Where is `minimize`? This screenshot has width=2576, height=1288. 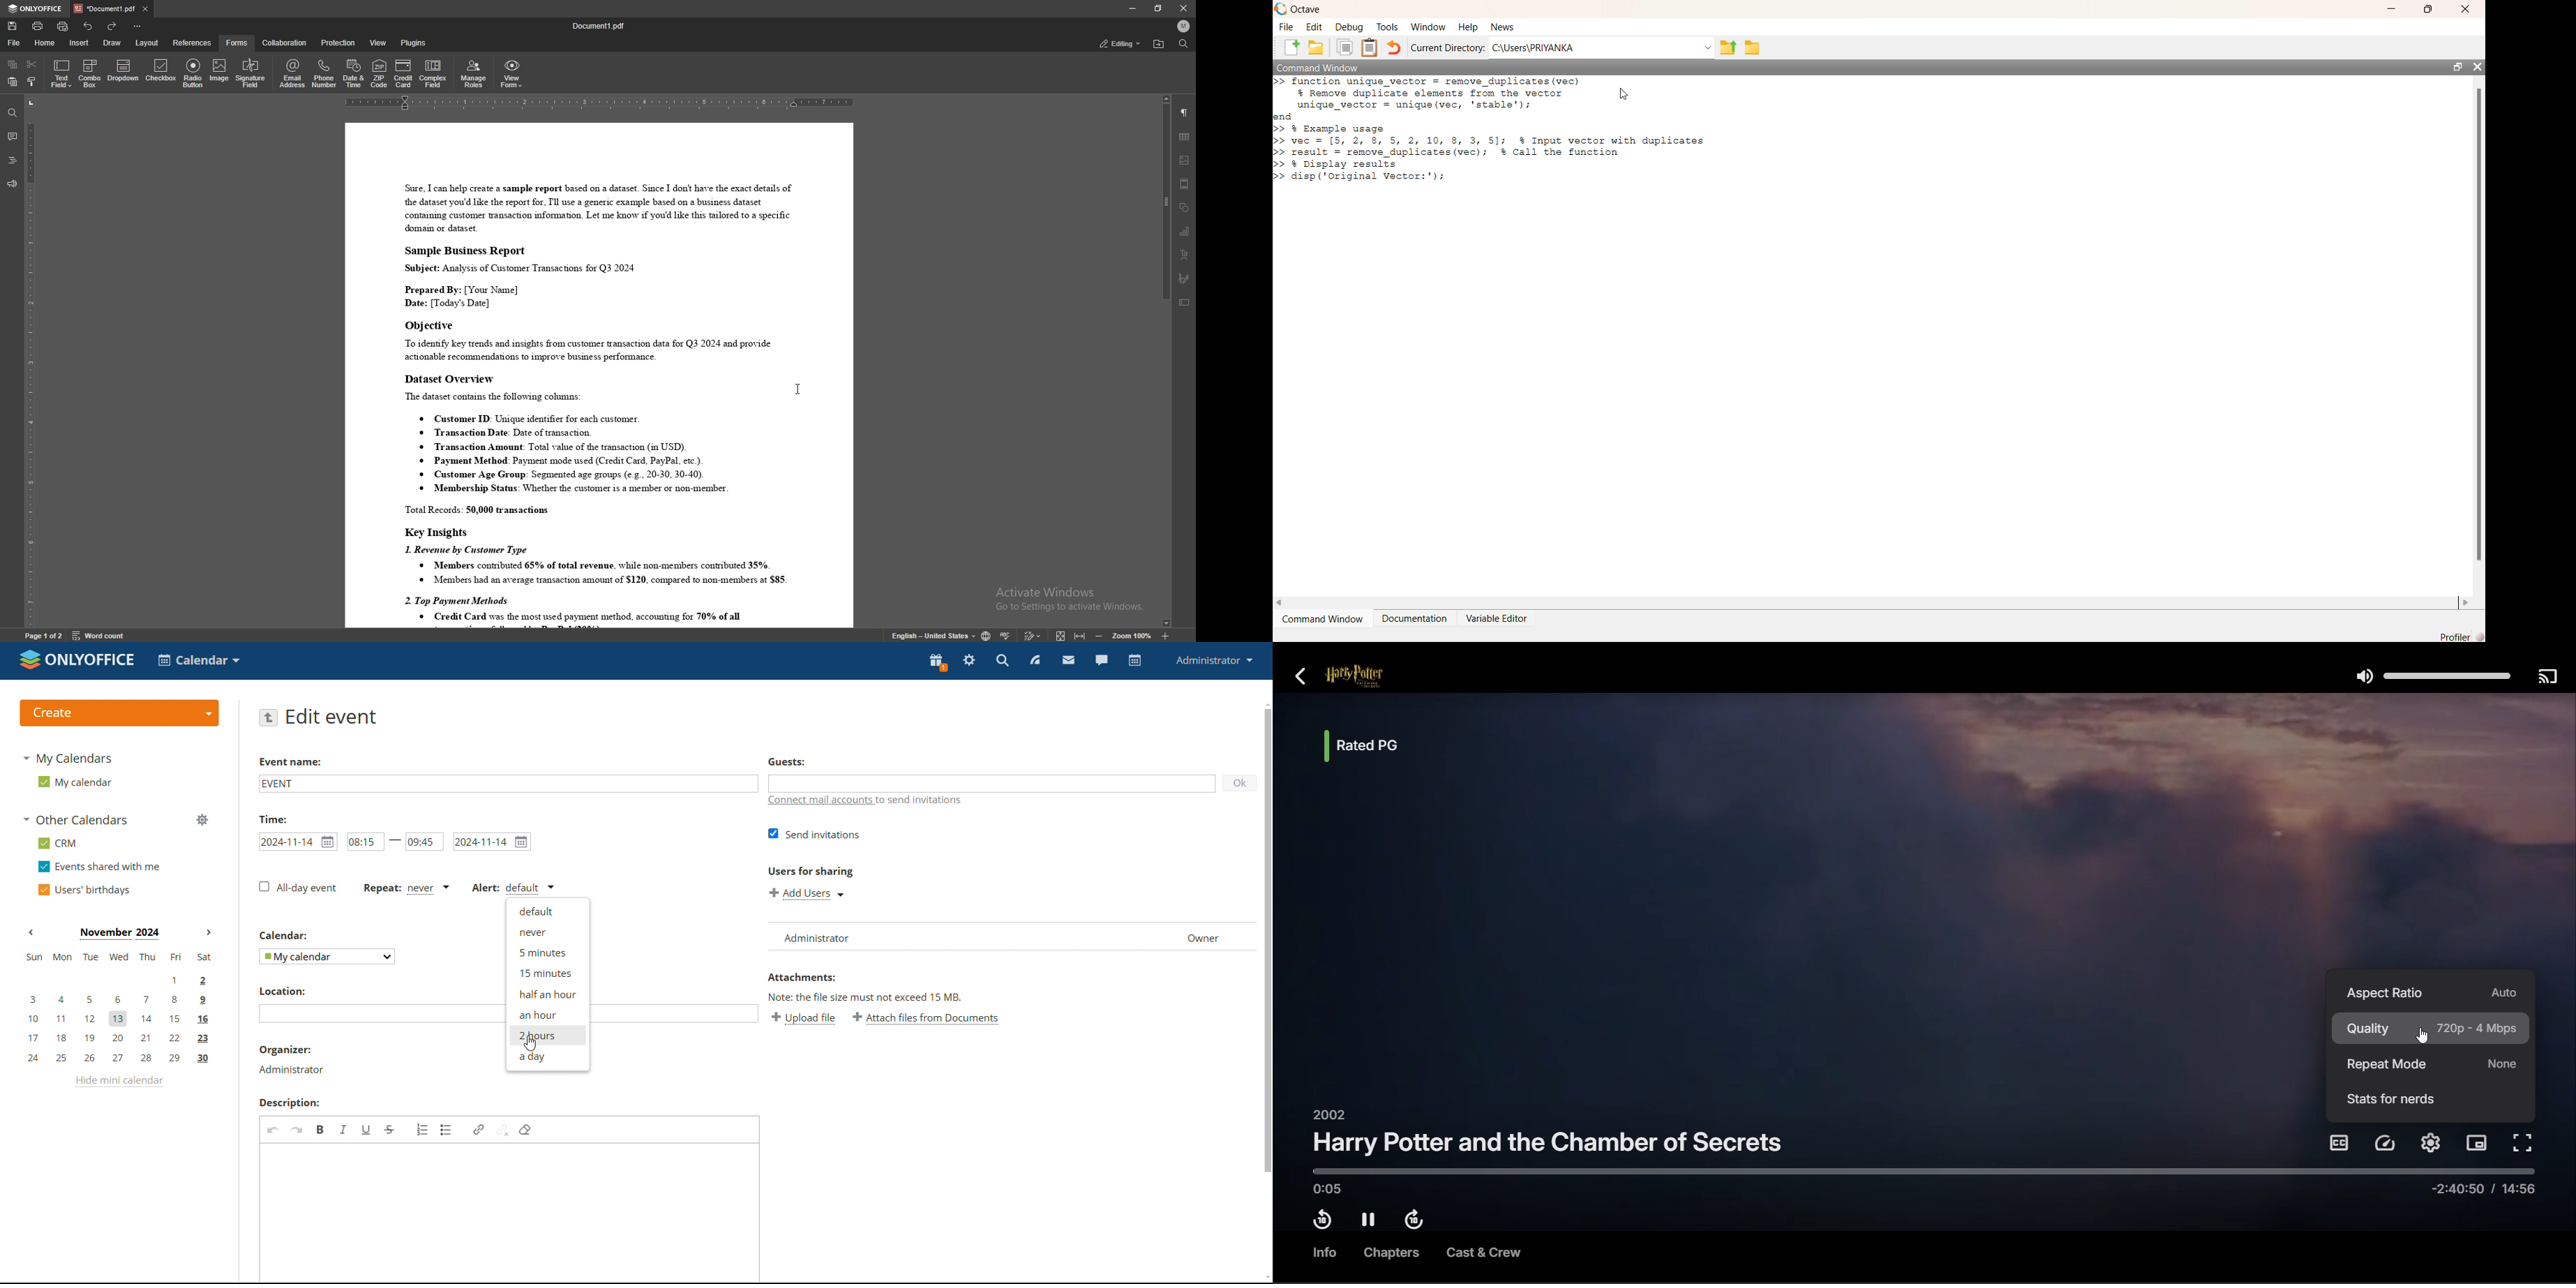
minimize is located at coordinates (1132, 8).